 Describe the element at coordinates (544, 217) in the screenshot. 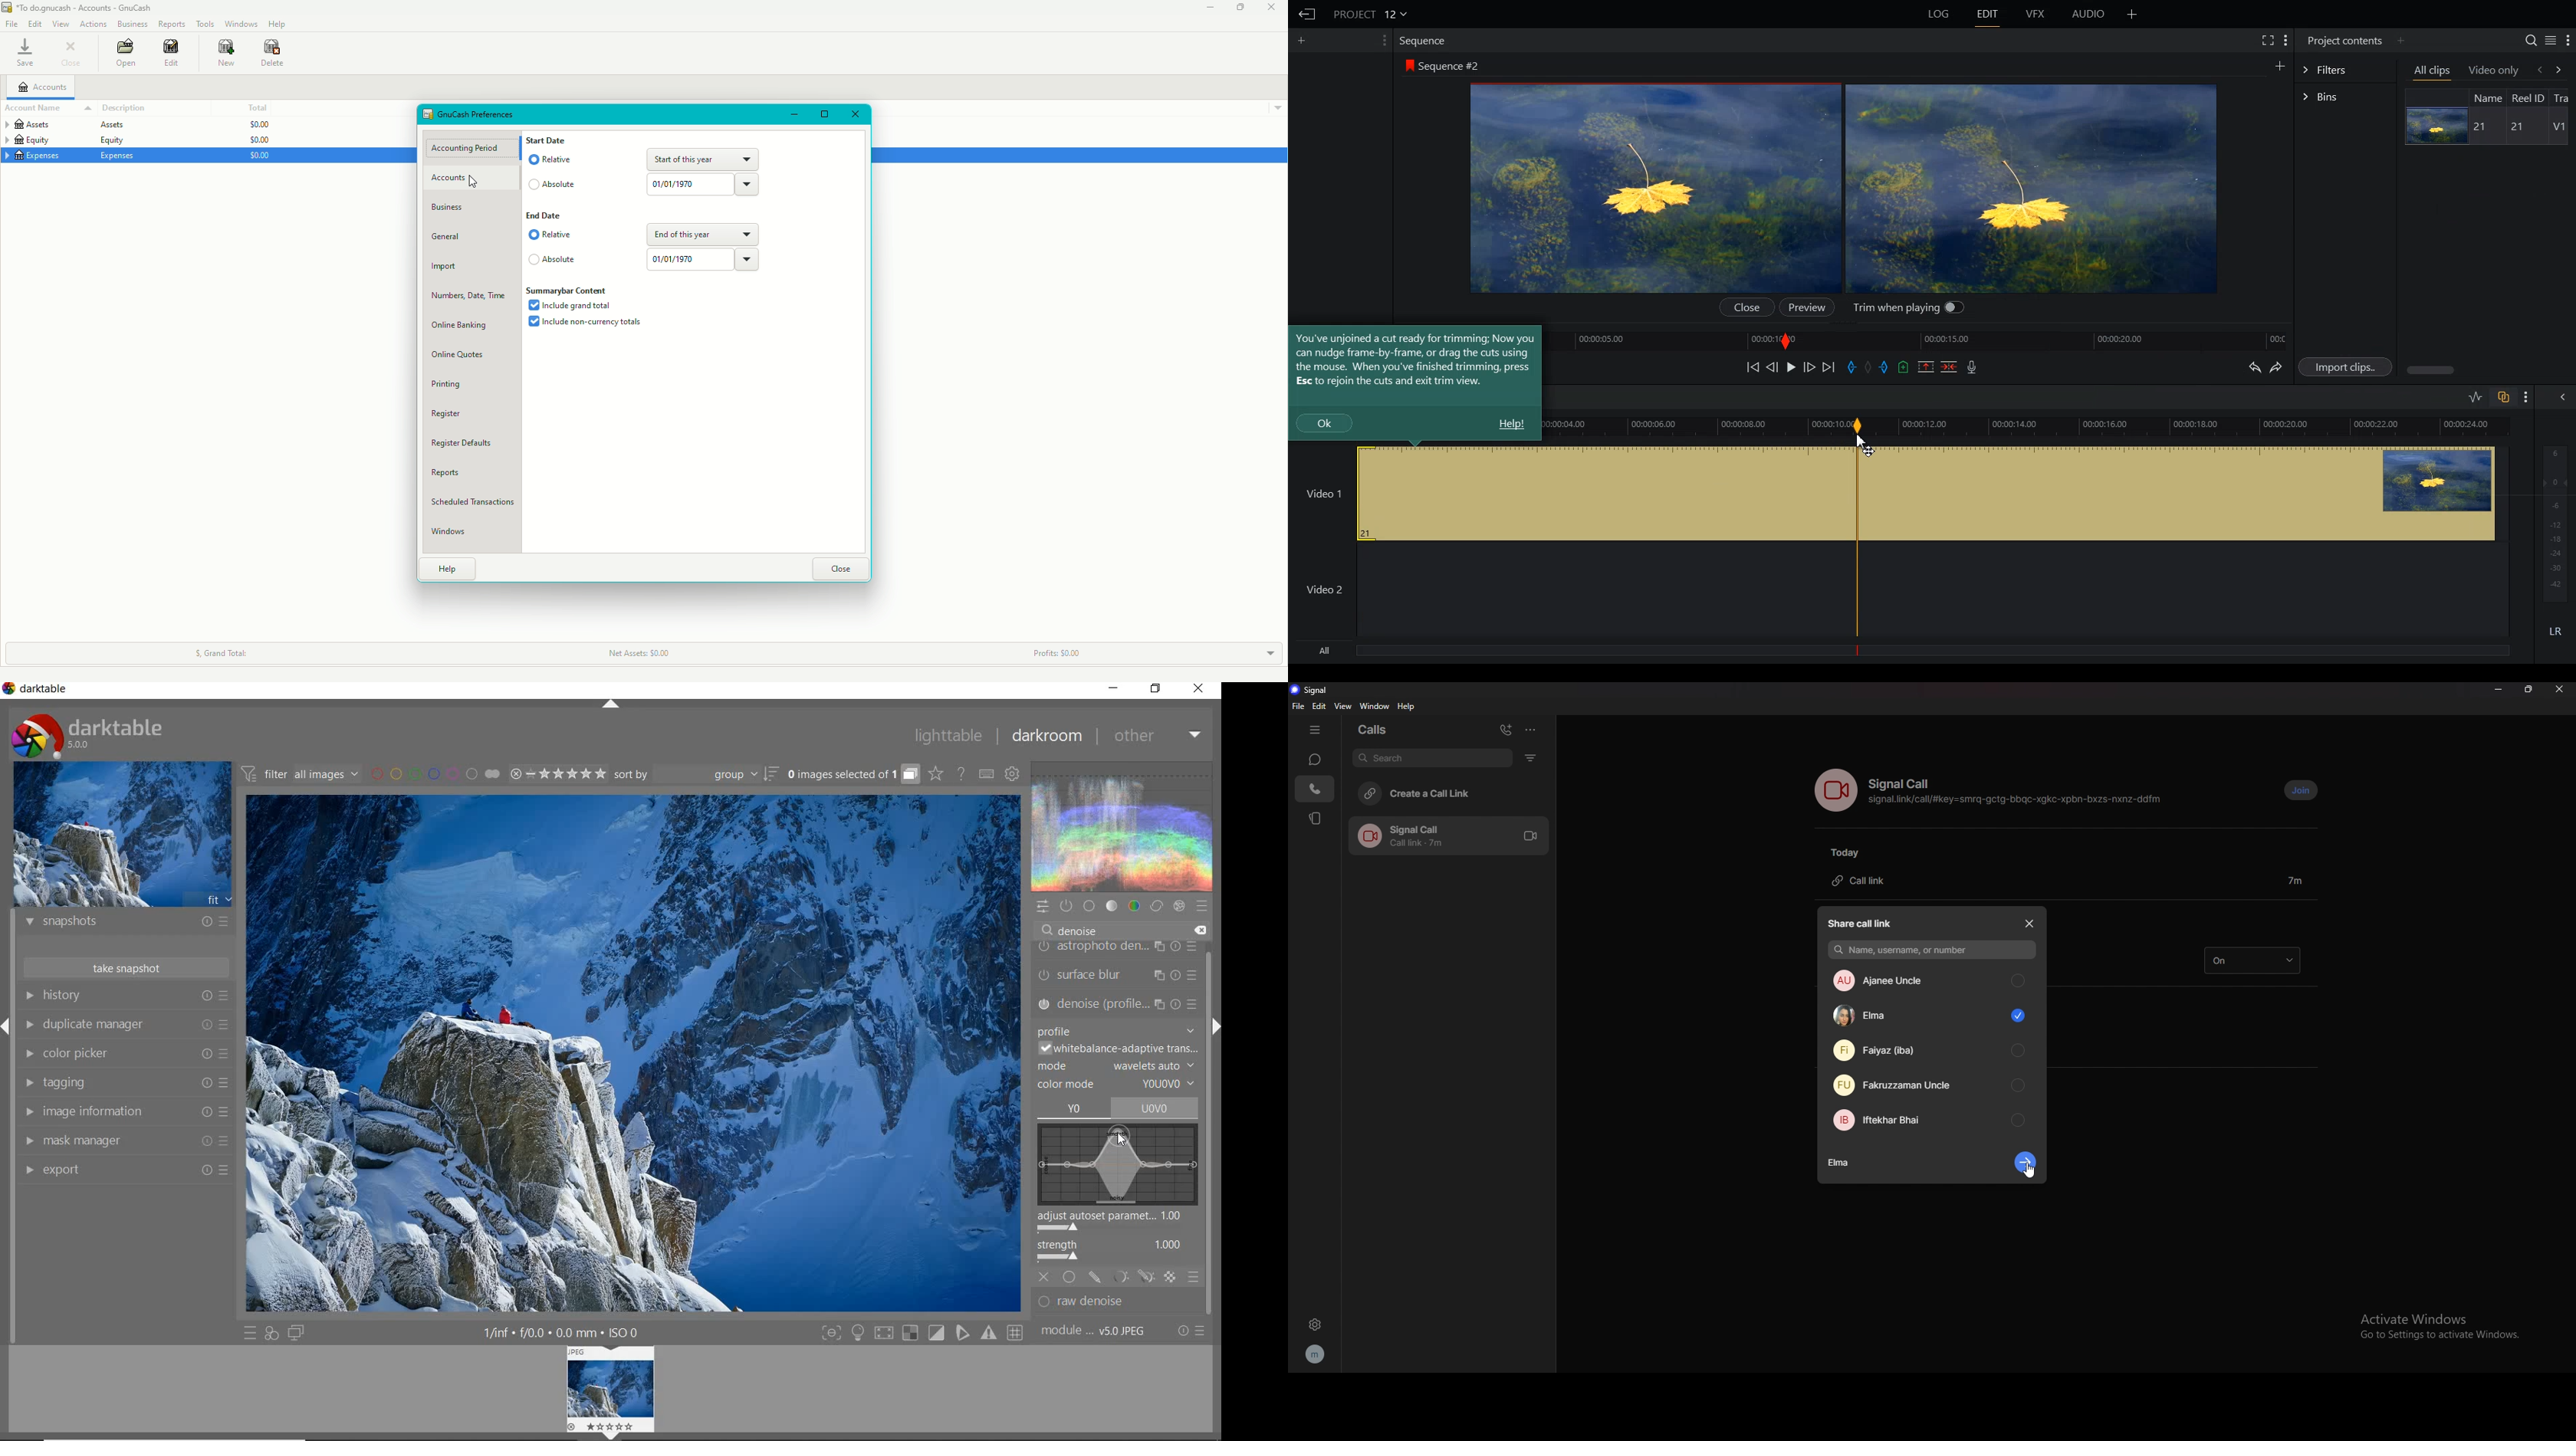

I see `End Date` at that location.